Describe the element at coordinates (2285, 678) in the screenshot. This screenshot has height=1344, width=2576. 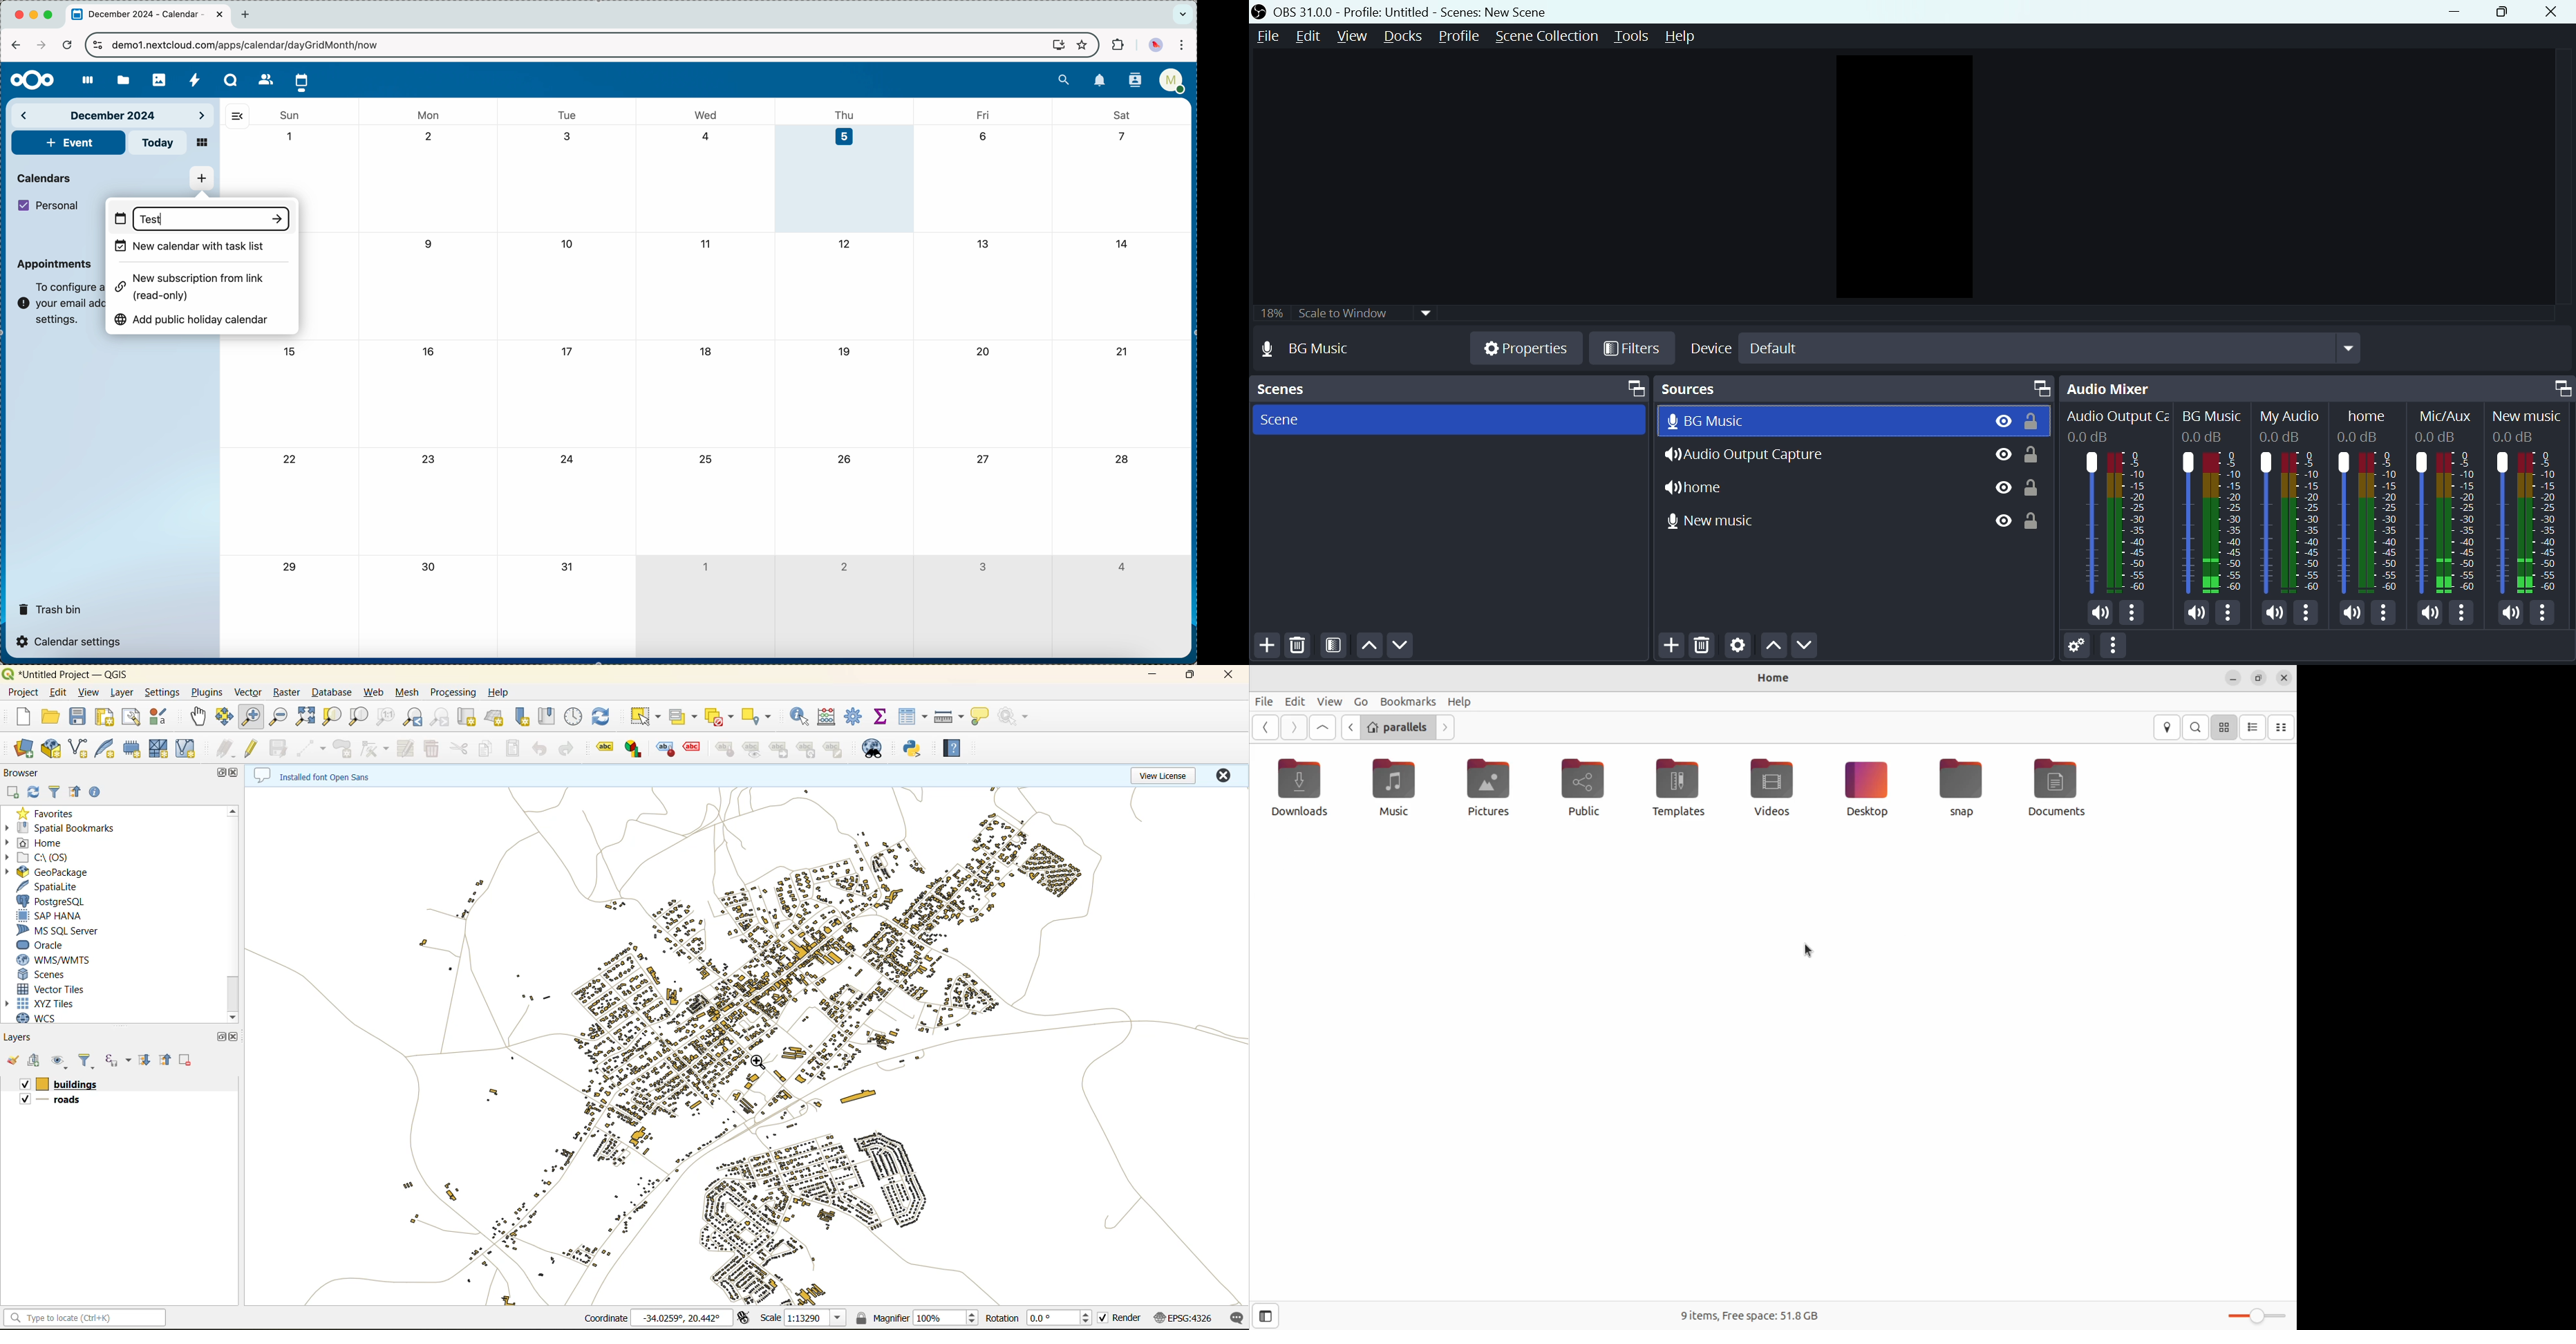
I see `close` at that location.